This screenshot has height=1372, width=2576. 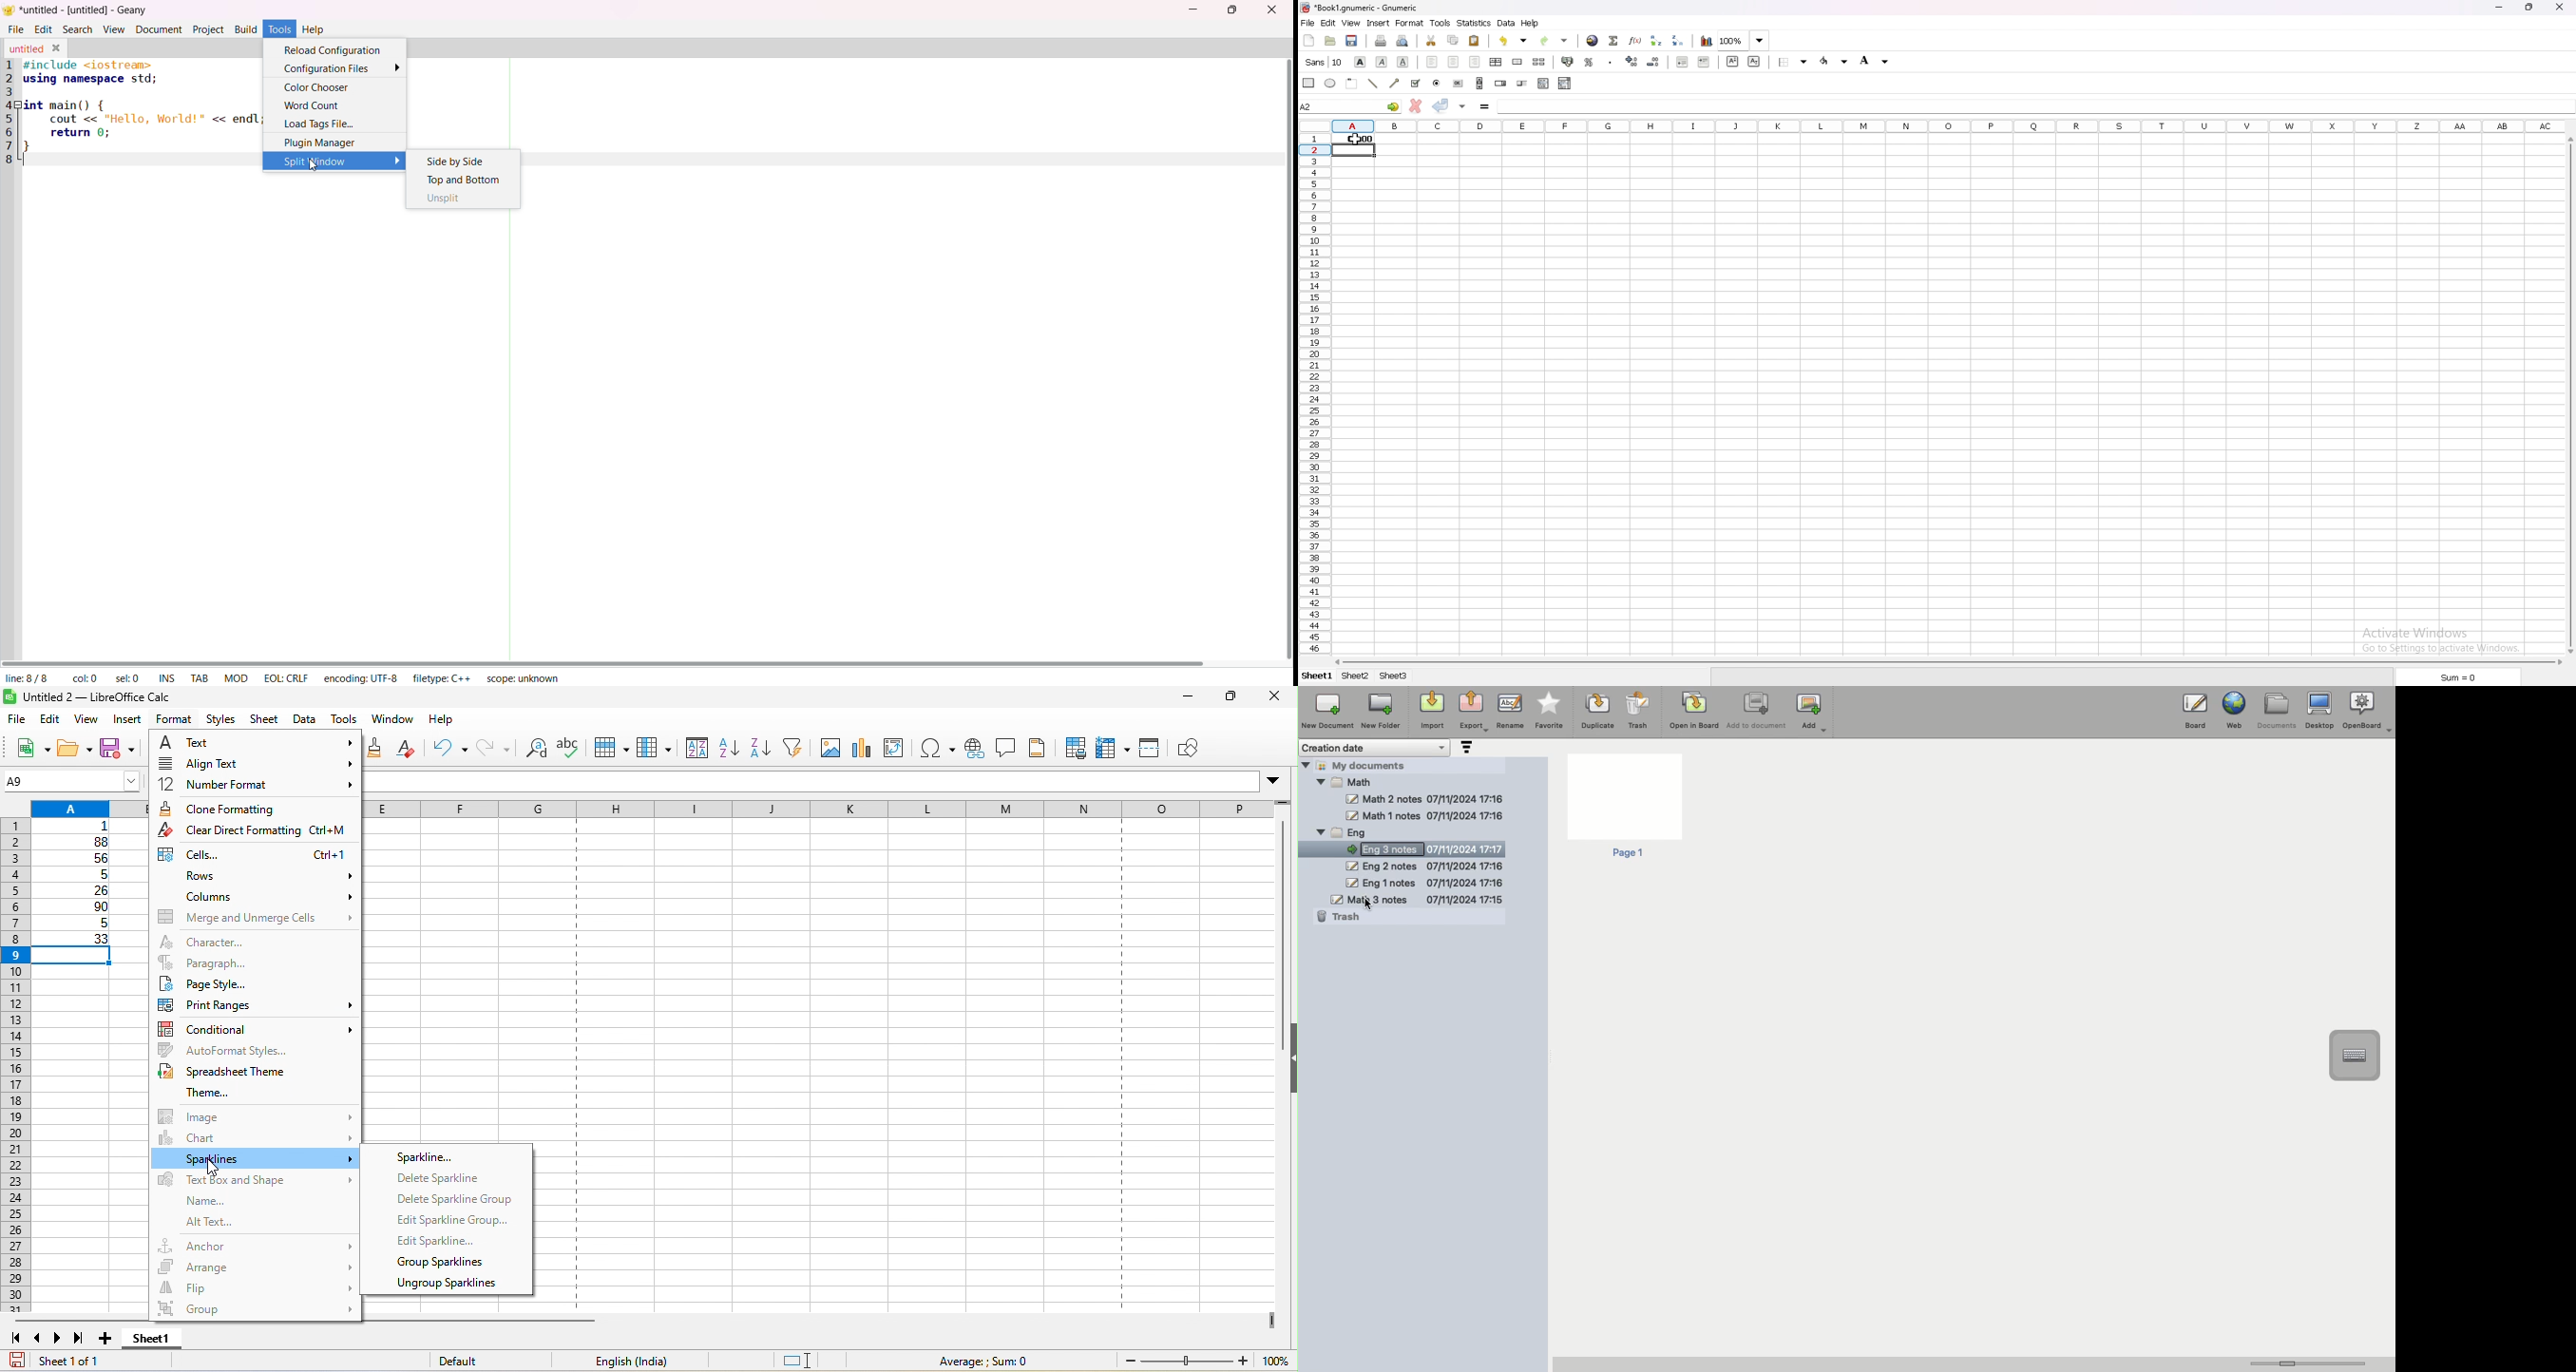 I want to click on encoding: UTF-8, so click(x=363, y=678).